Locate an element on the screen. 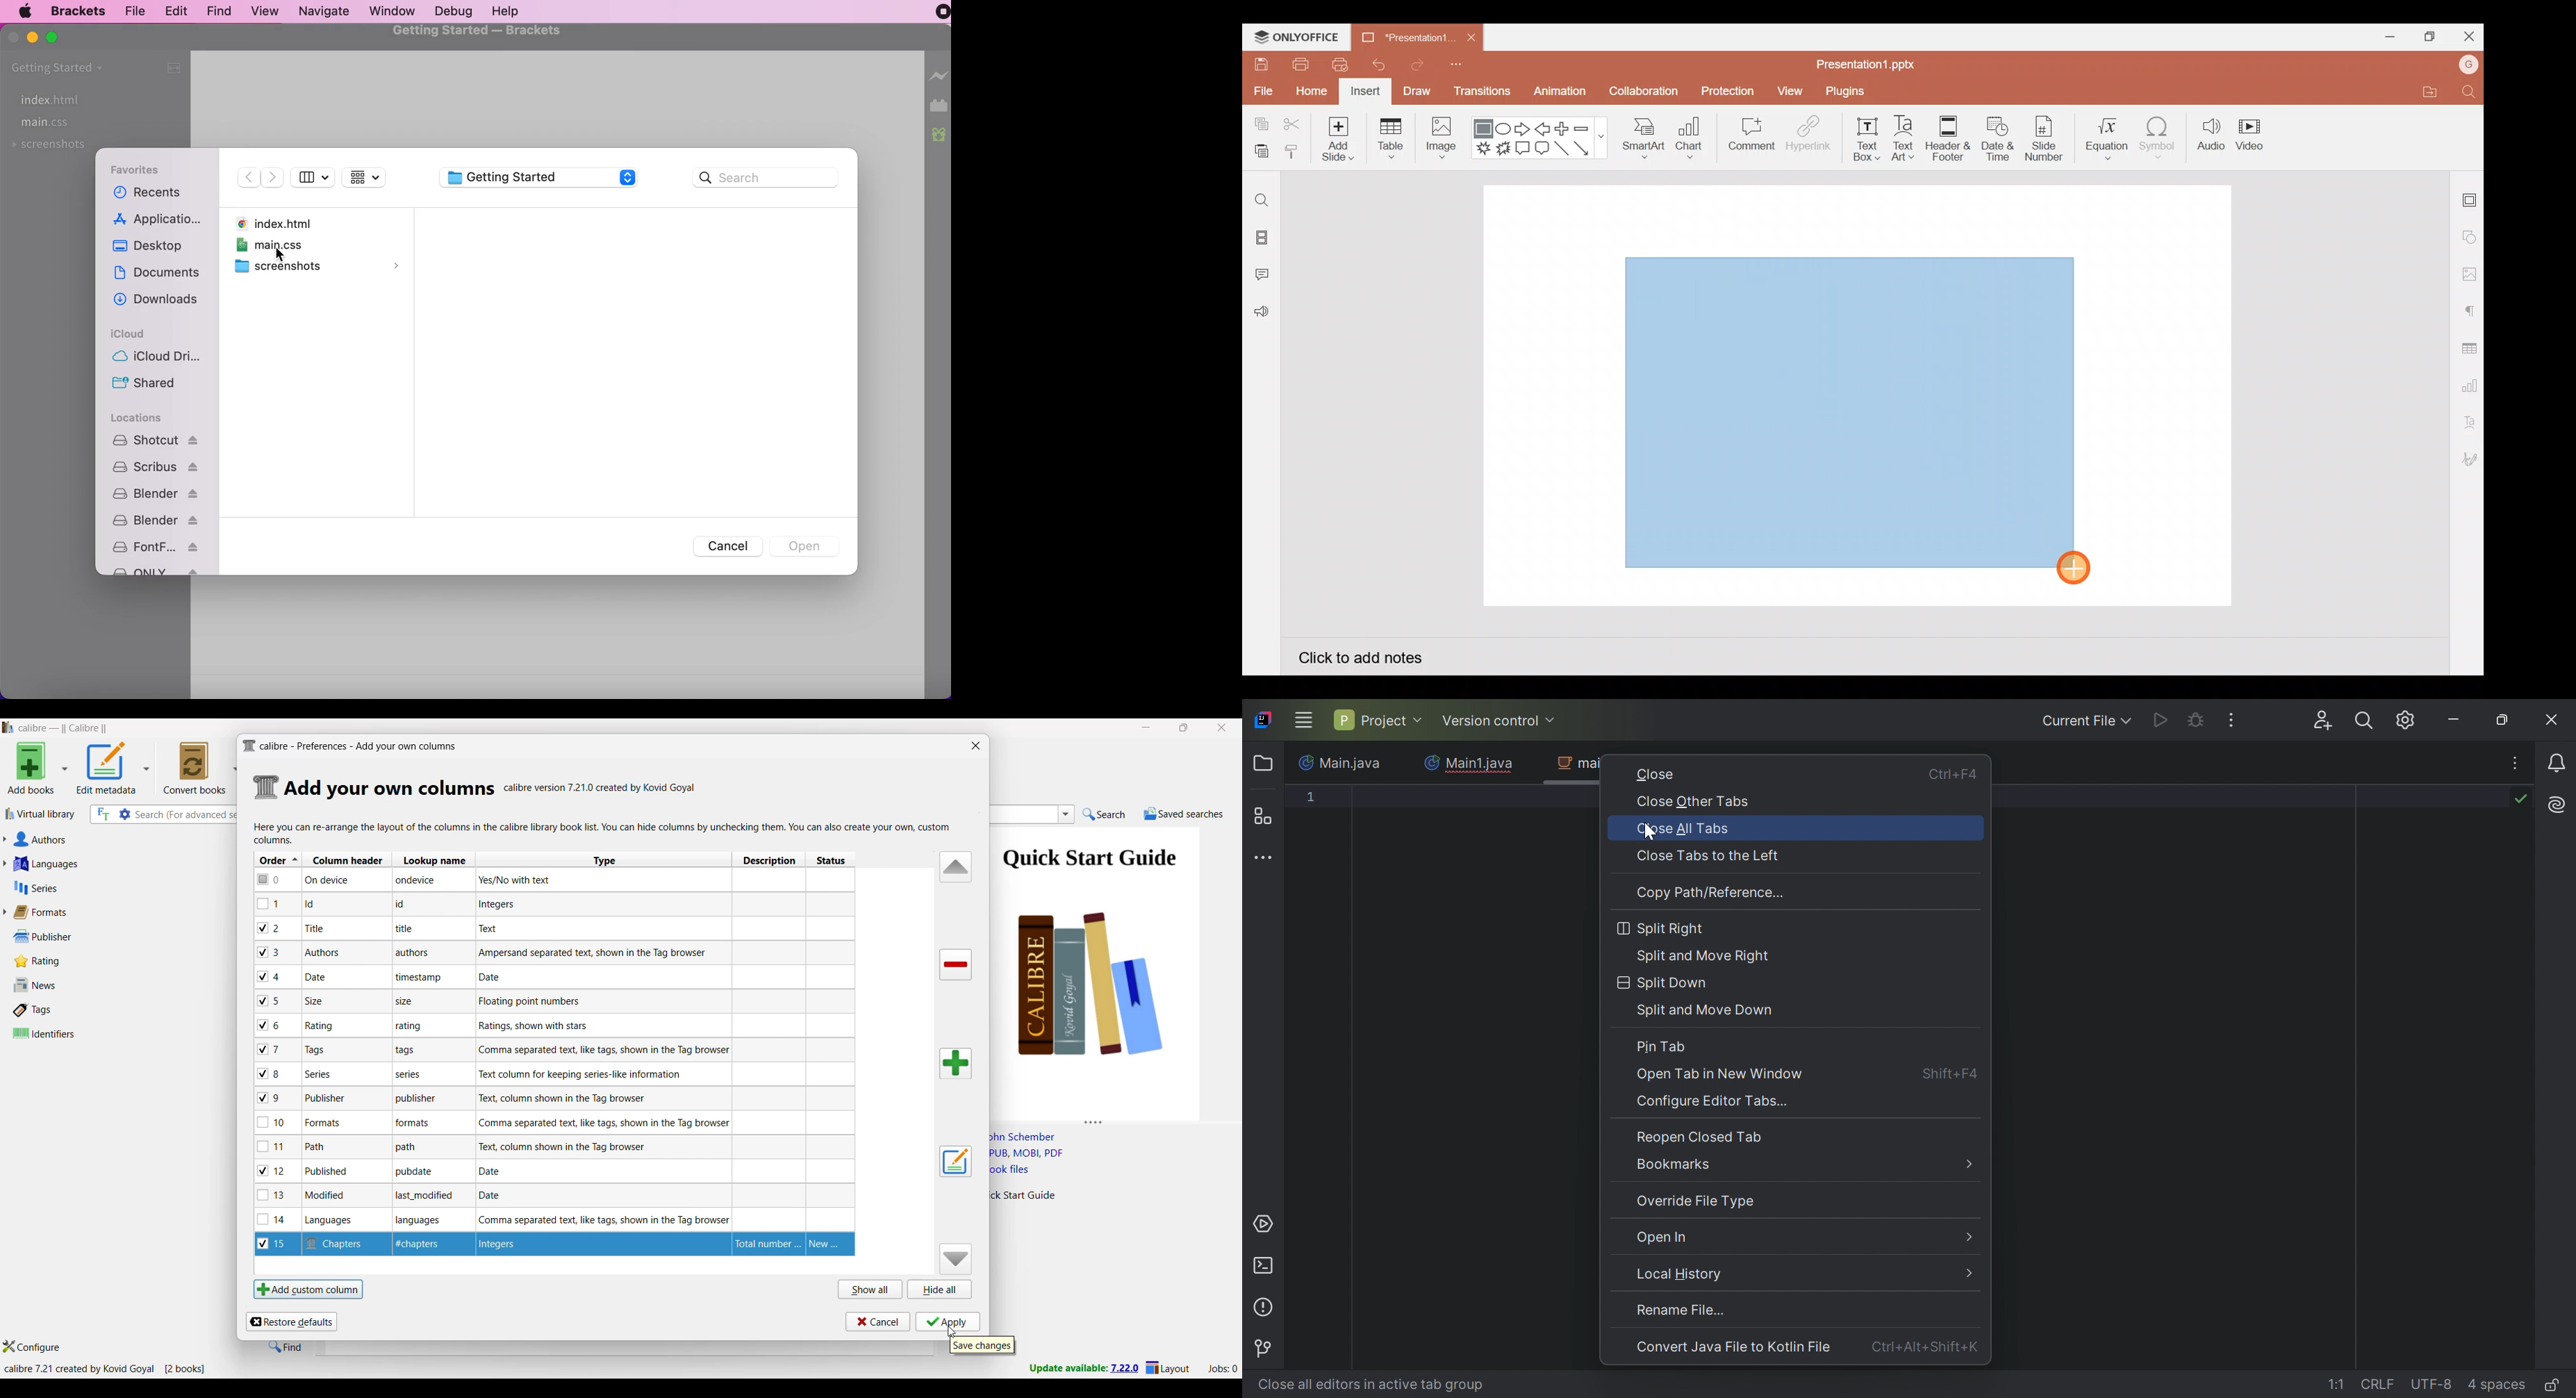 Image resolution: width=2576 pixels, height=1400 pixels. Date & time is located at coordinates (1998, 139).